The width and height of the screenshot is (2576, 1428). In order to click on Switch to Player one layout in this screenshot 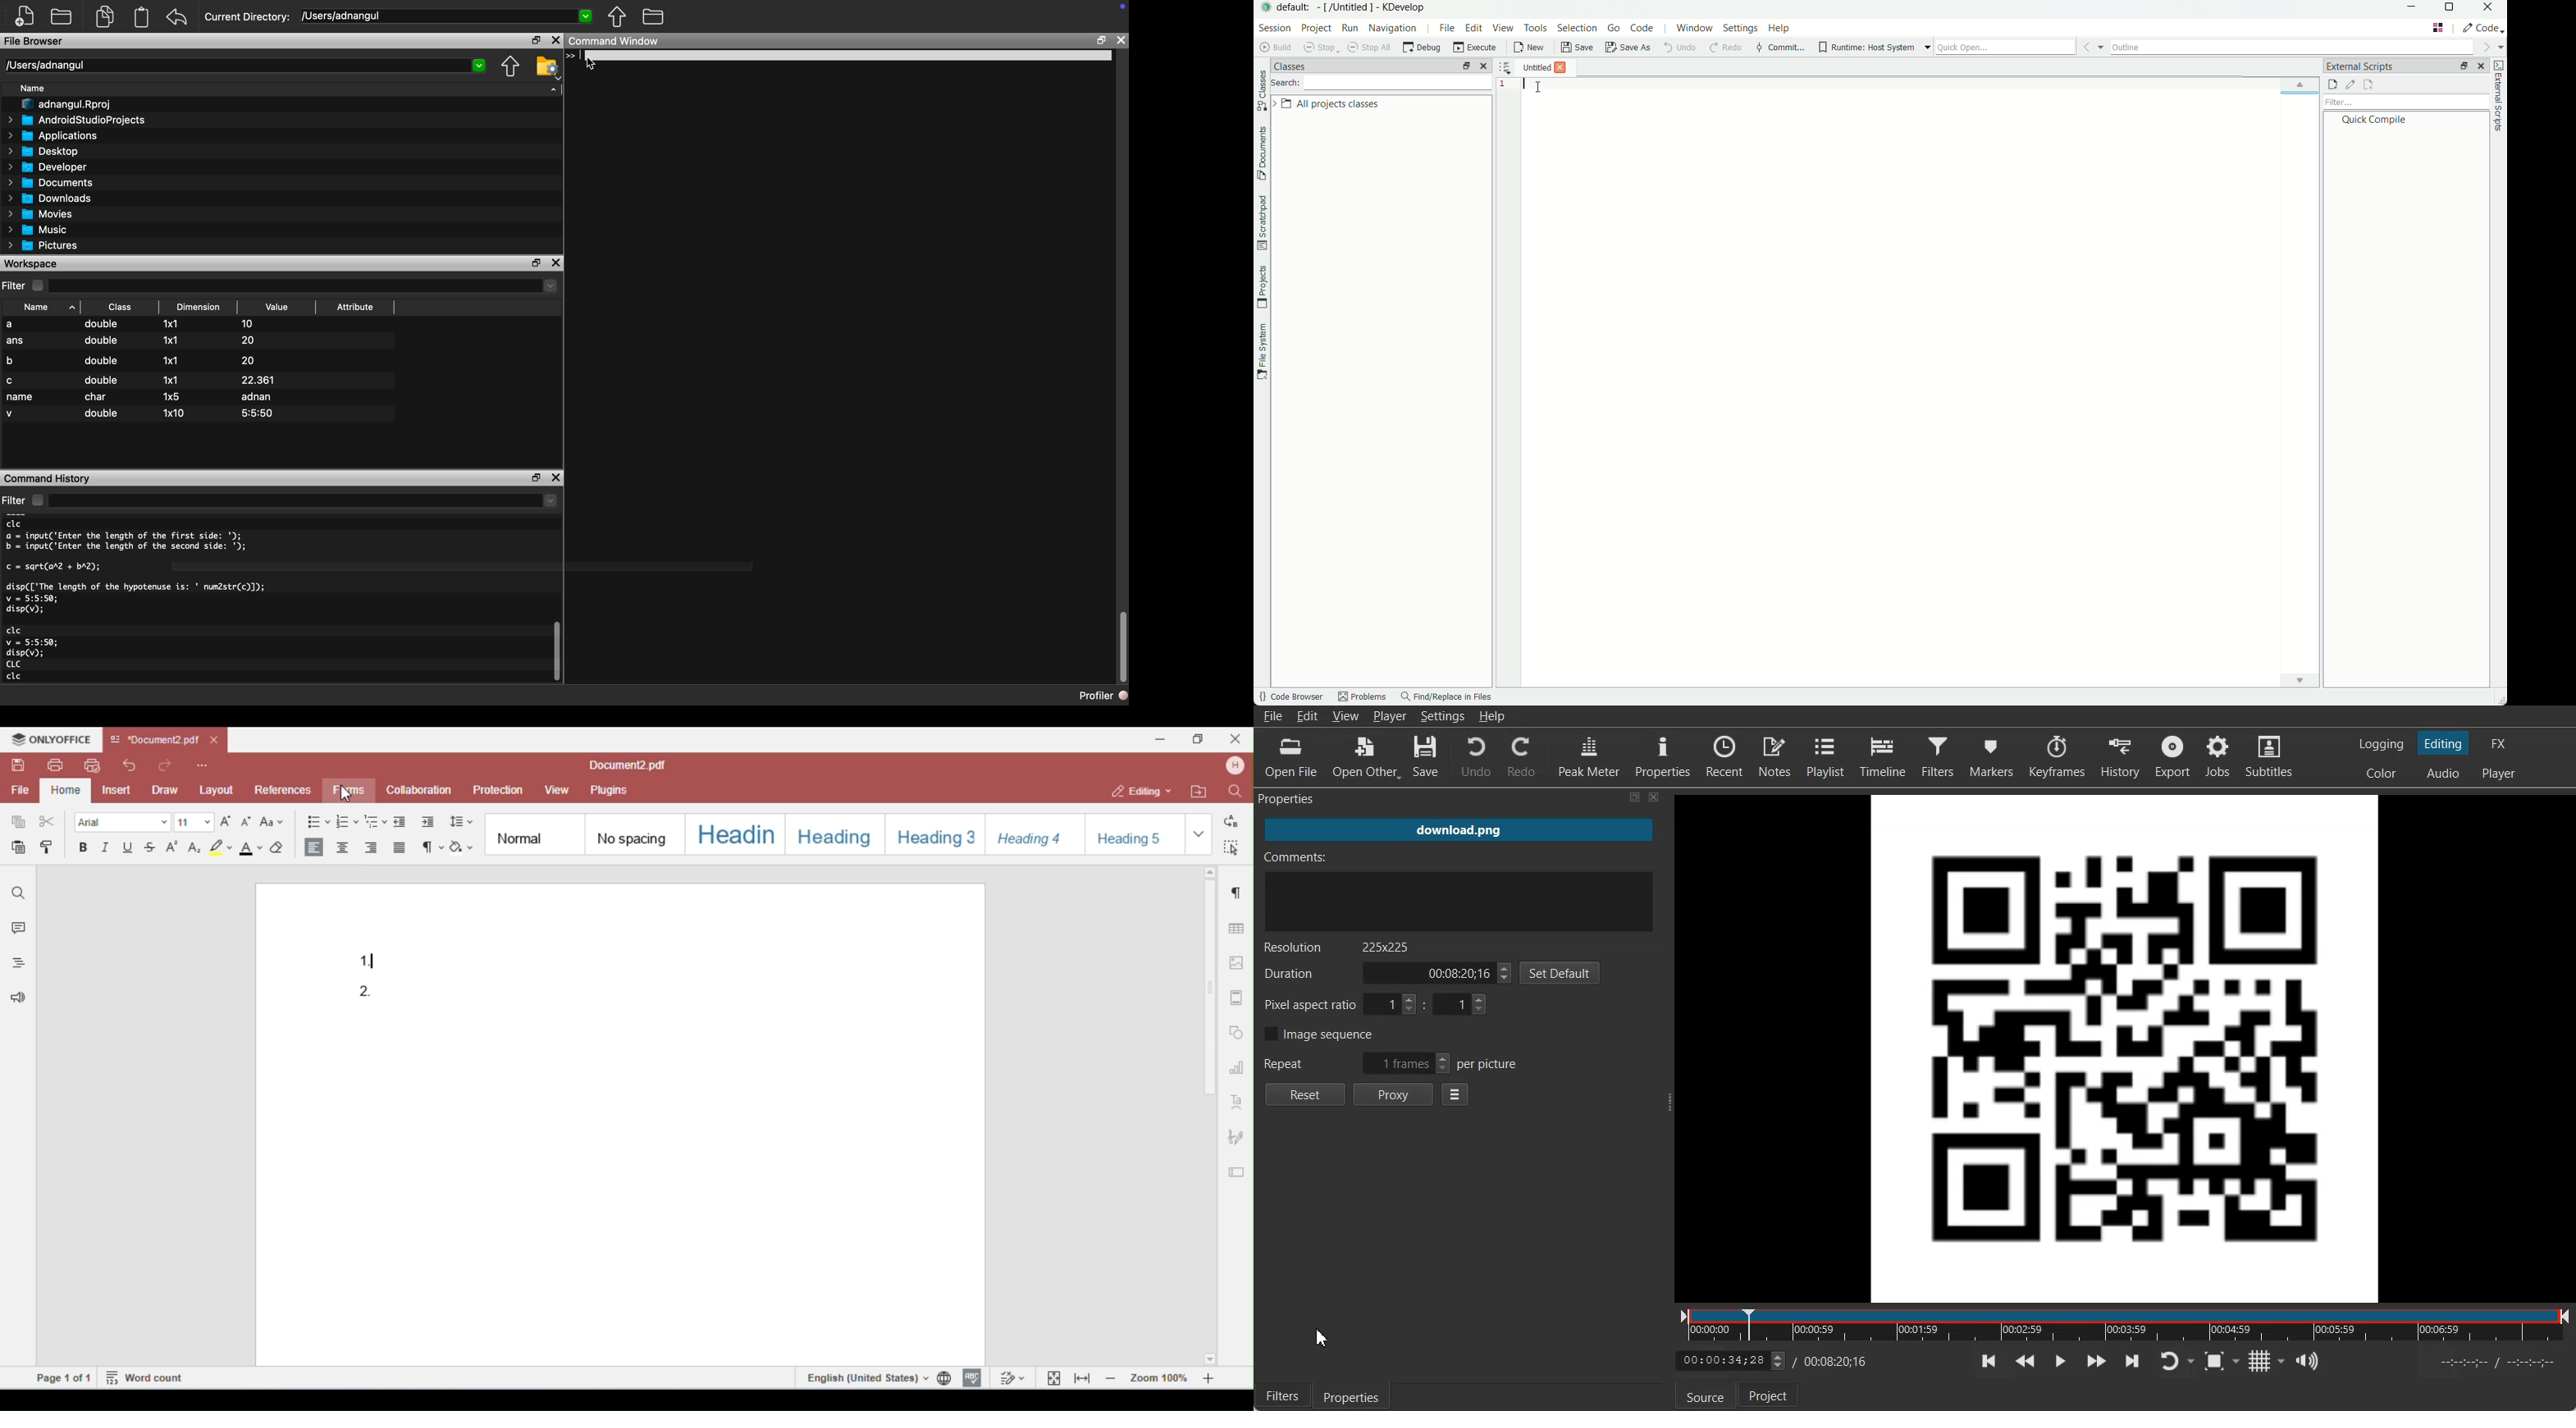, I will do `click(2501, 773)`.